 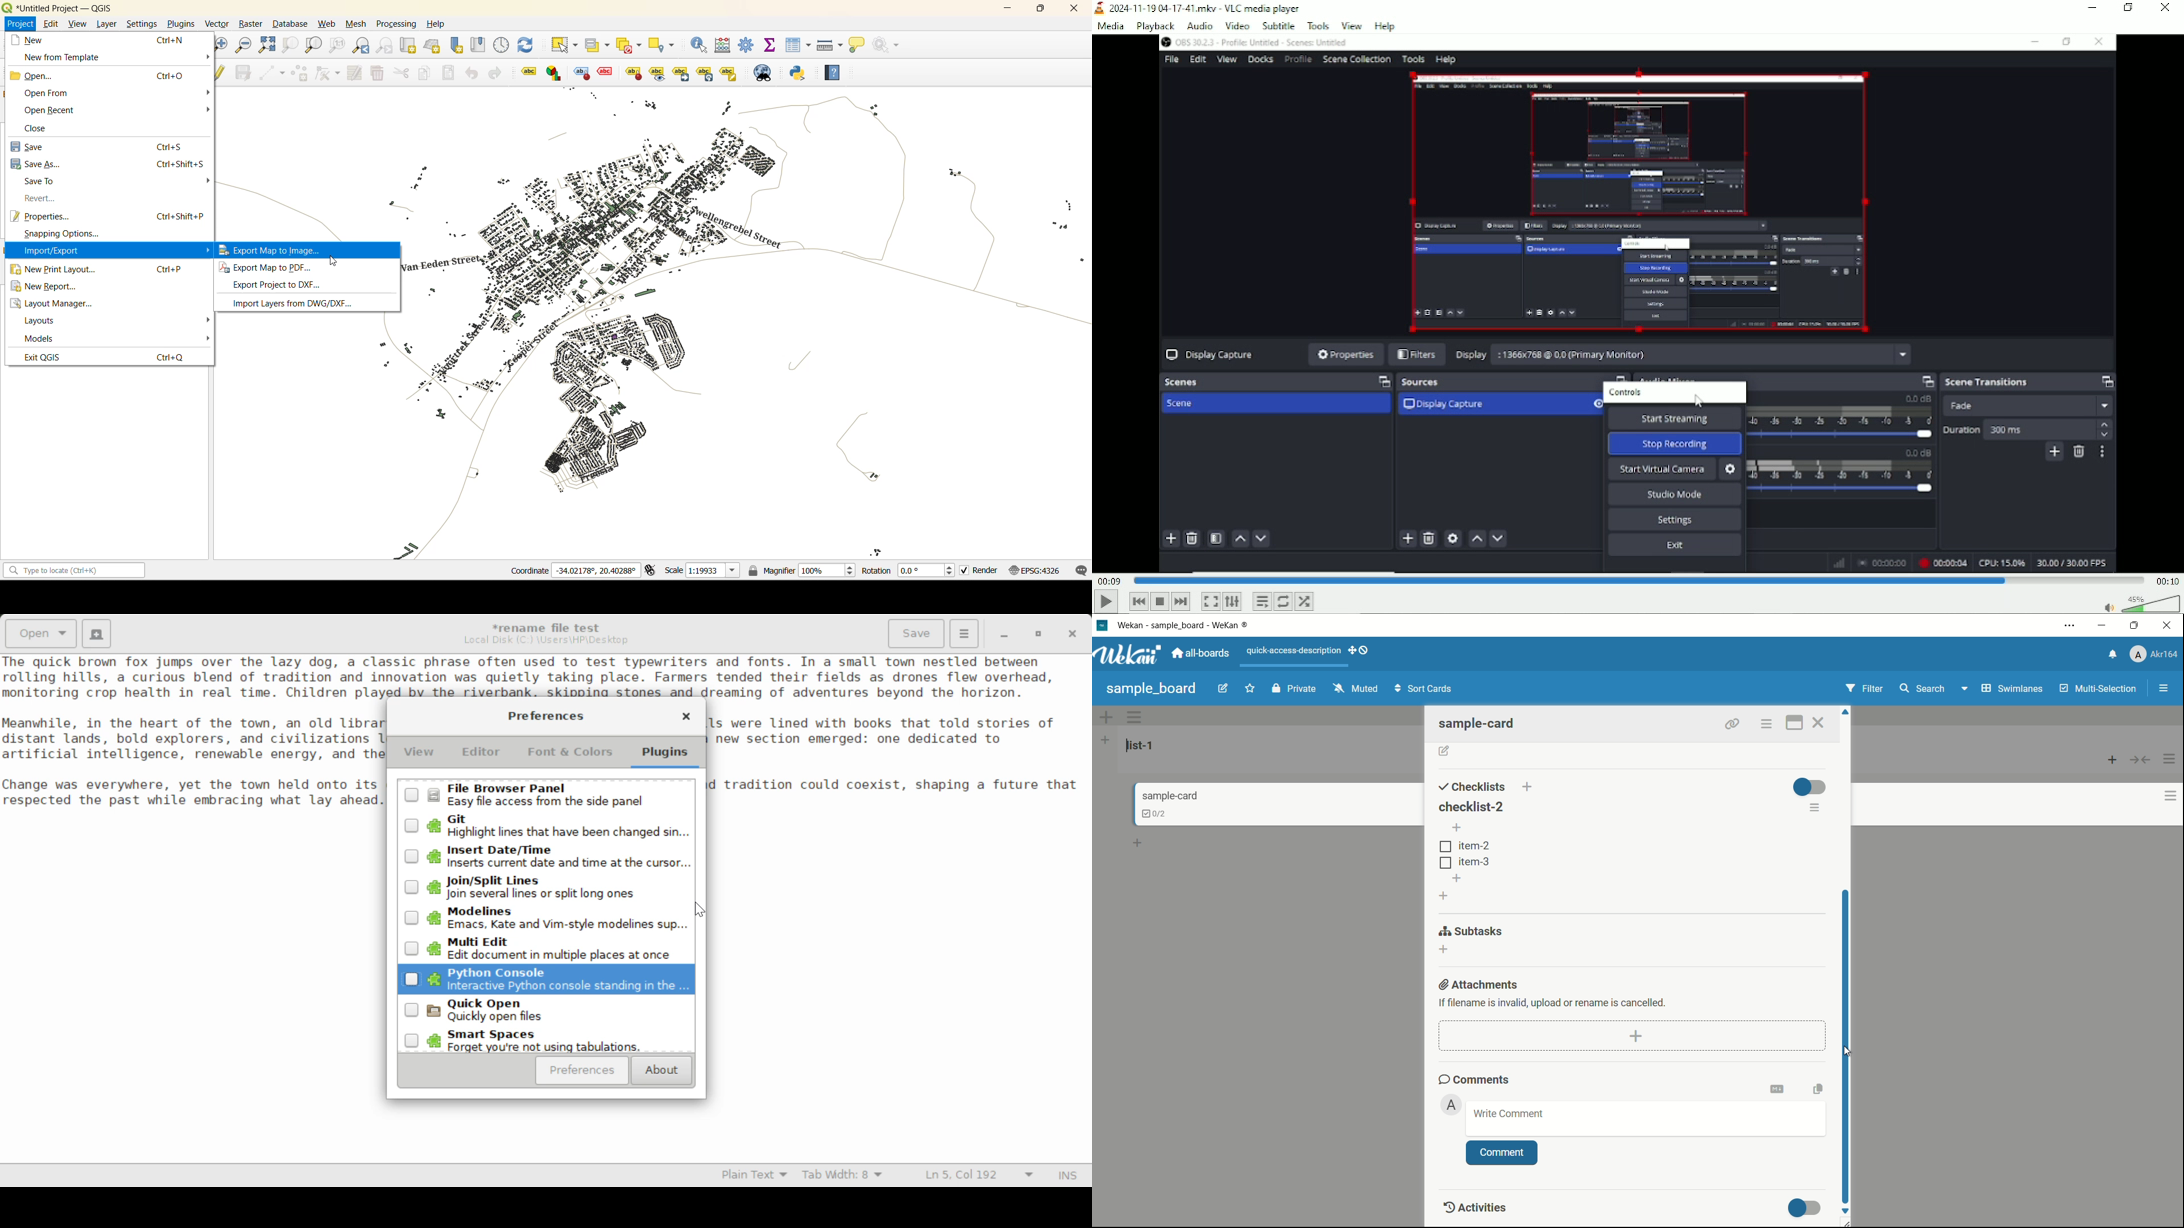 What do you see at coordinates (546, 888) in the screenshot?
I see `Unselected Join/Split Lines Plugin` at bounding box center [546, 888].